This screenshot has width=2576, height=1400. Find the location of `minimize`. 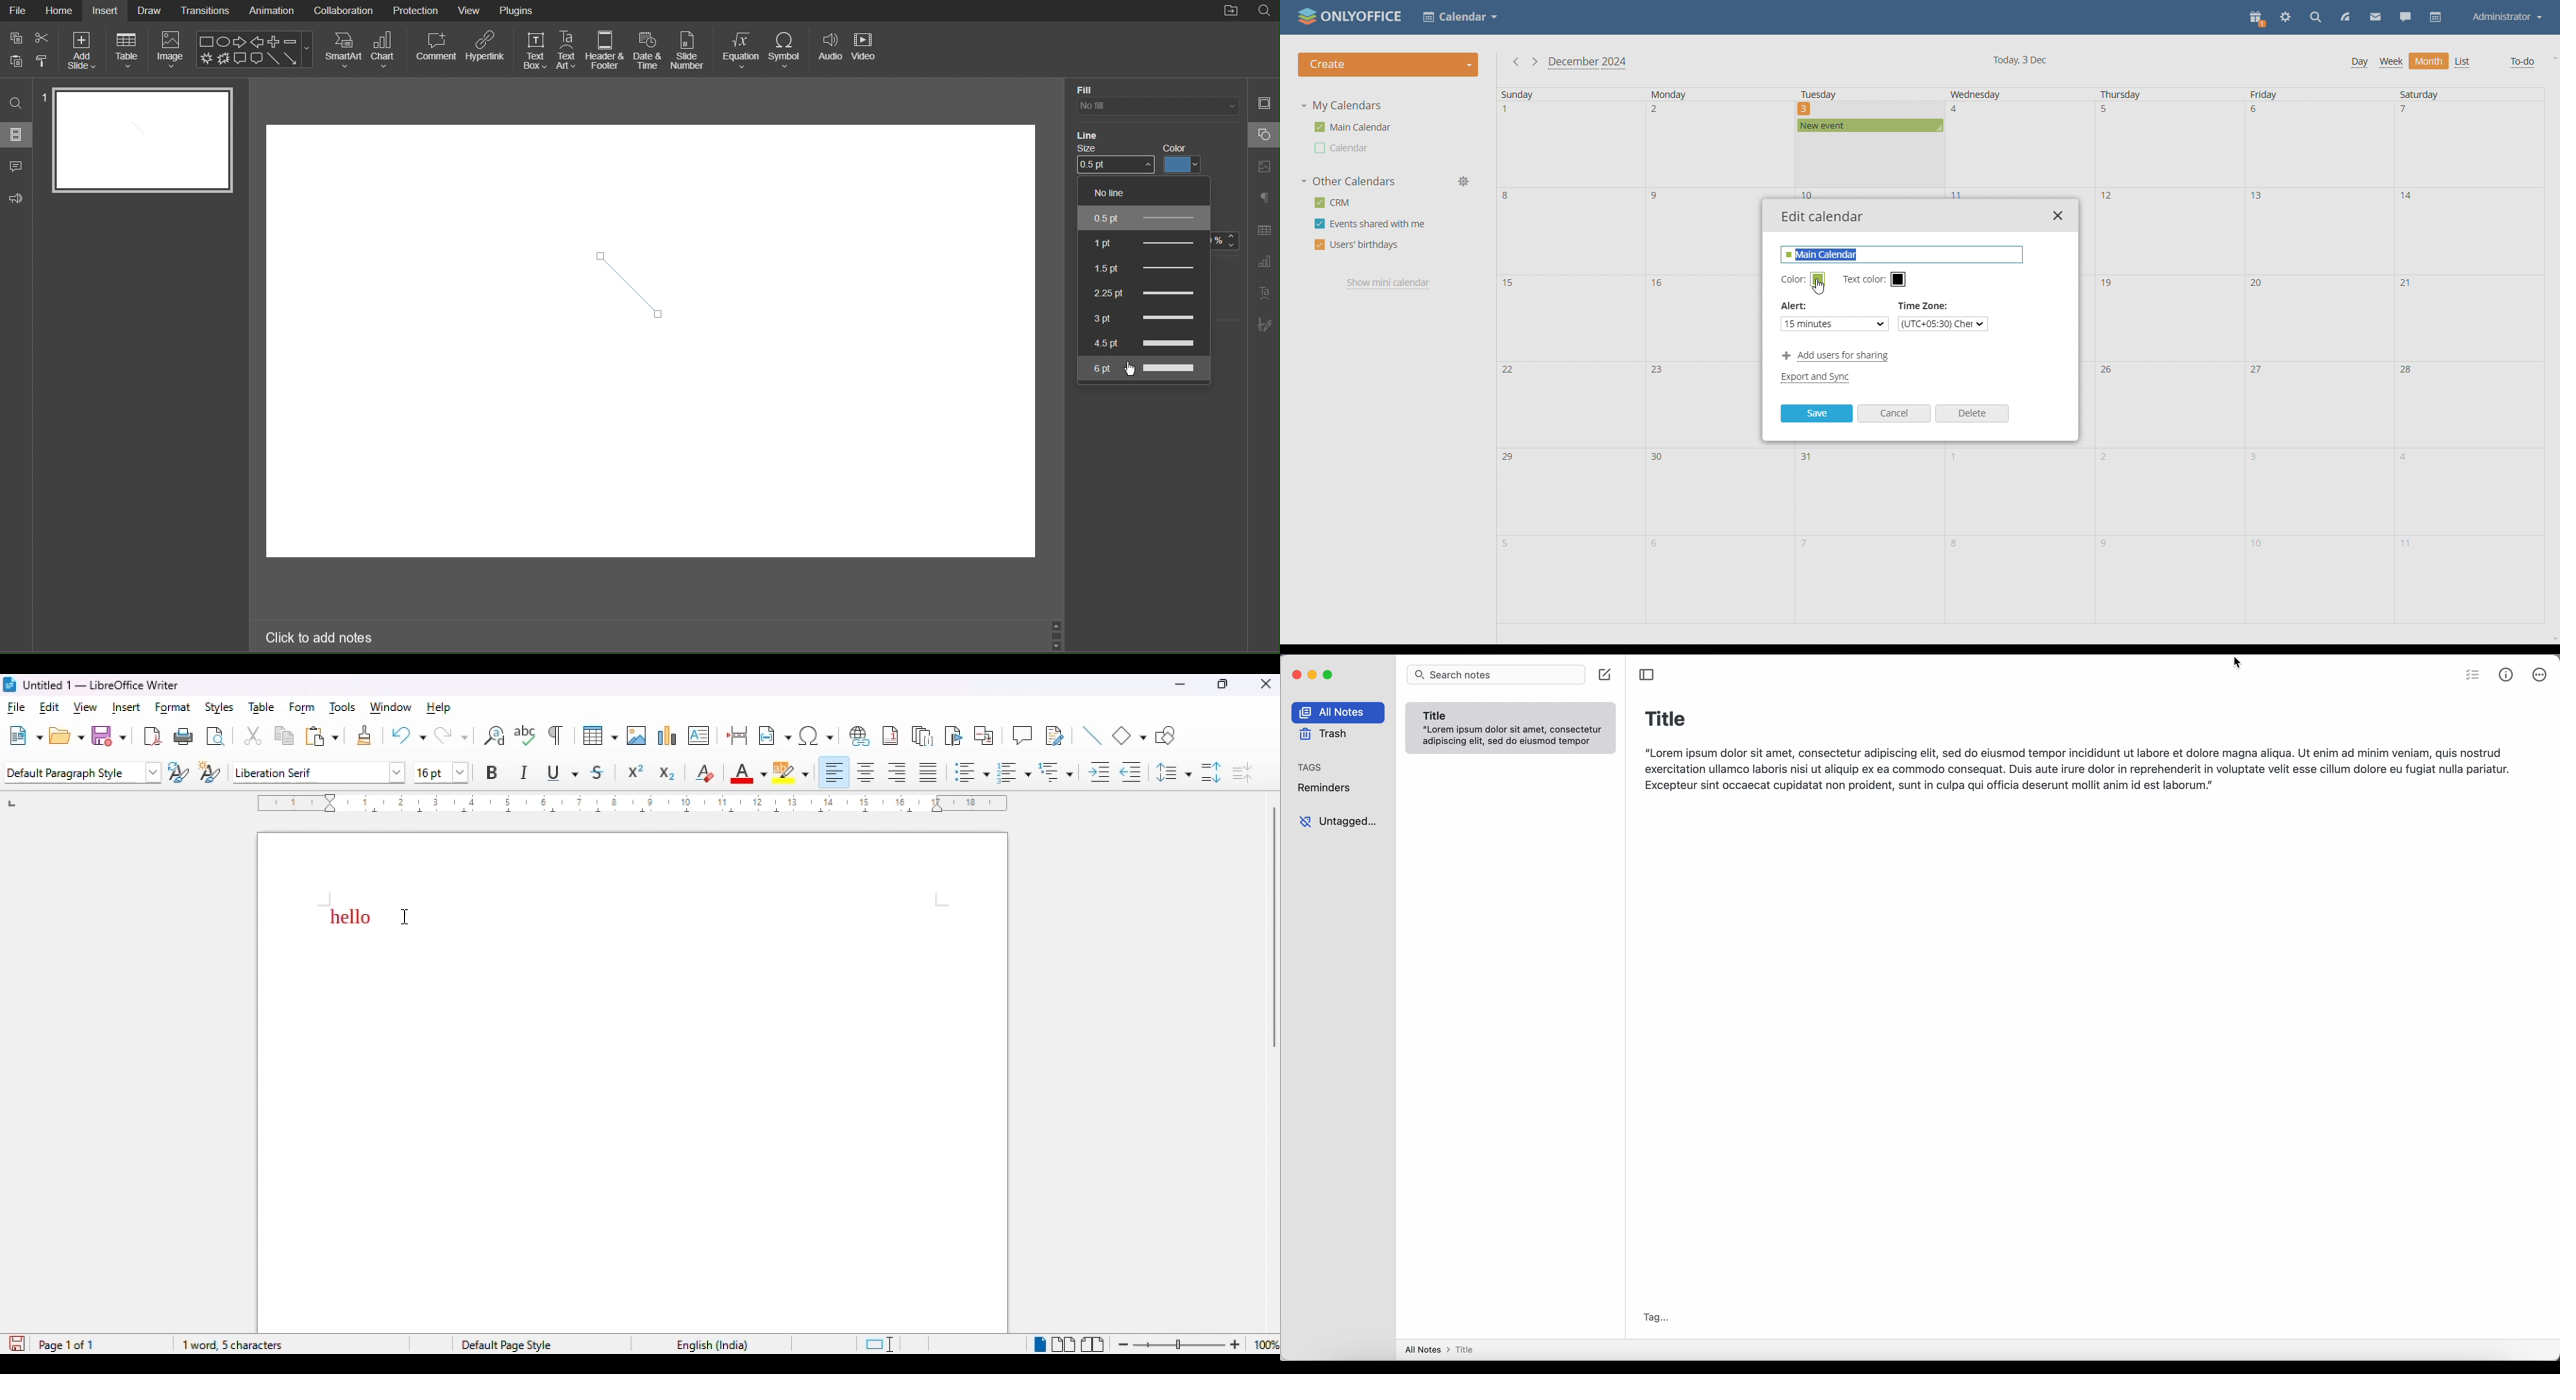

minimize is located at coordinates (1179, 684).